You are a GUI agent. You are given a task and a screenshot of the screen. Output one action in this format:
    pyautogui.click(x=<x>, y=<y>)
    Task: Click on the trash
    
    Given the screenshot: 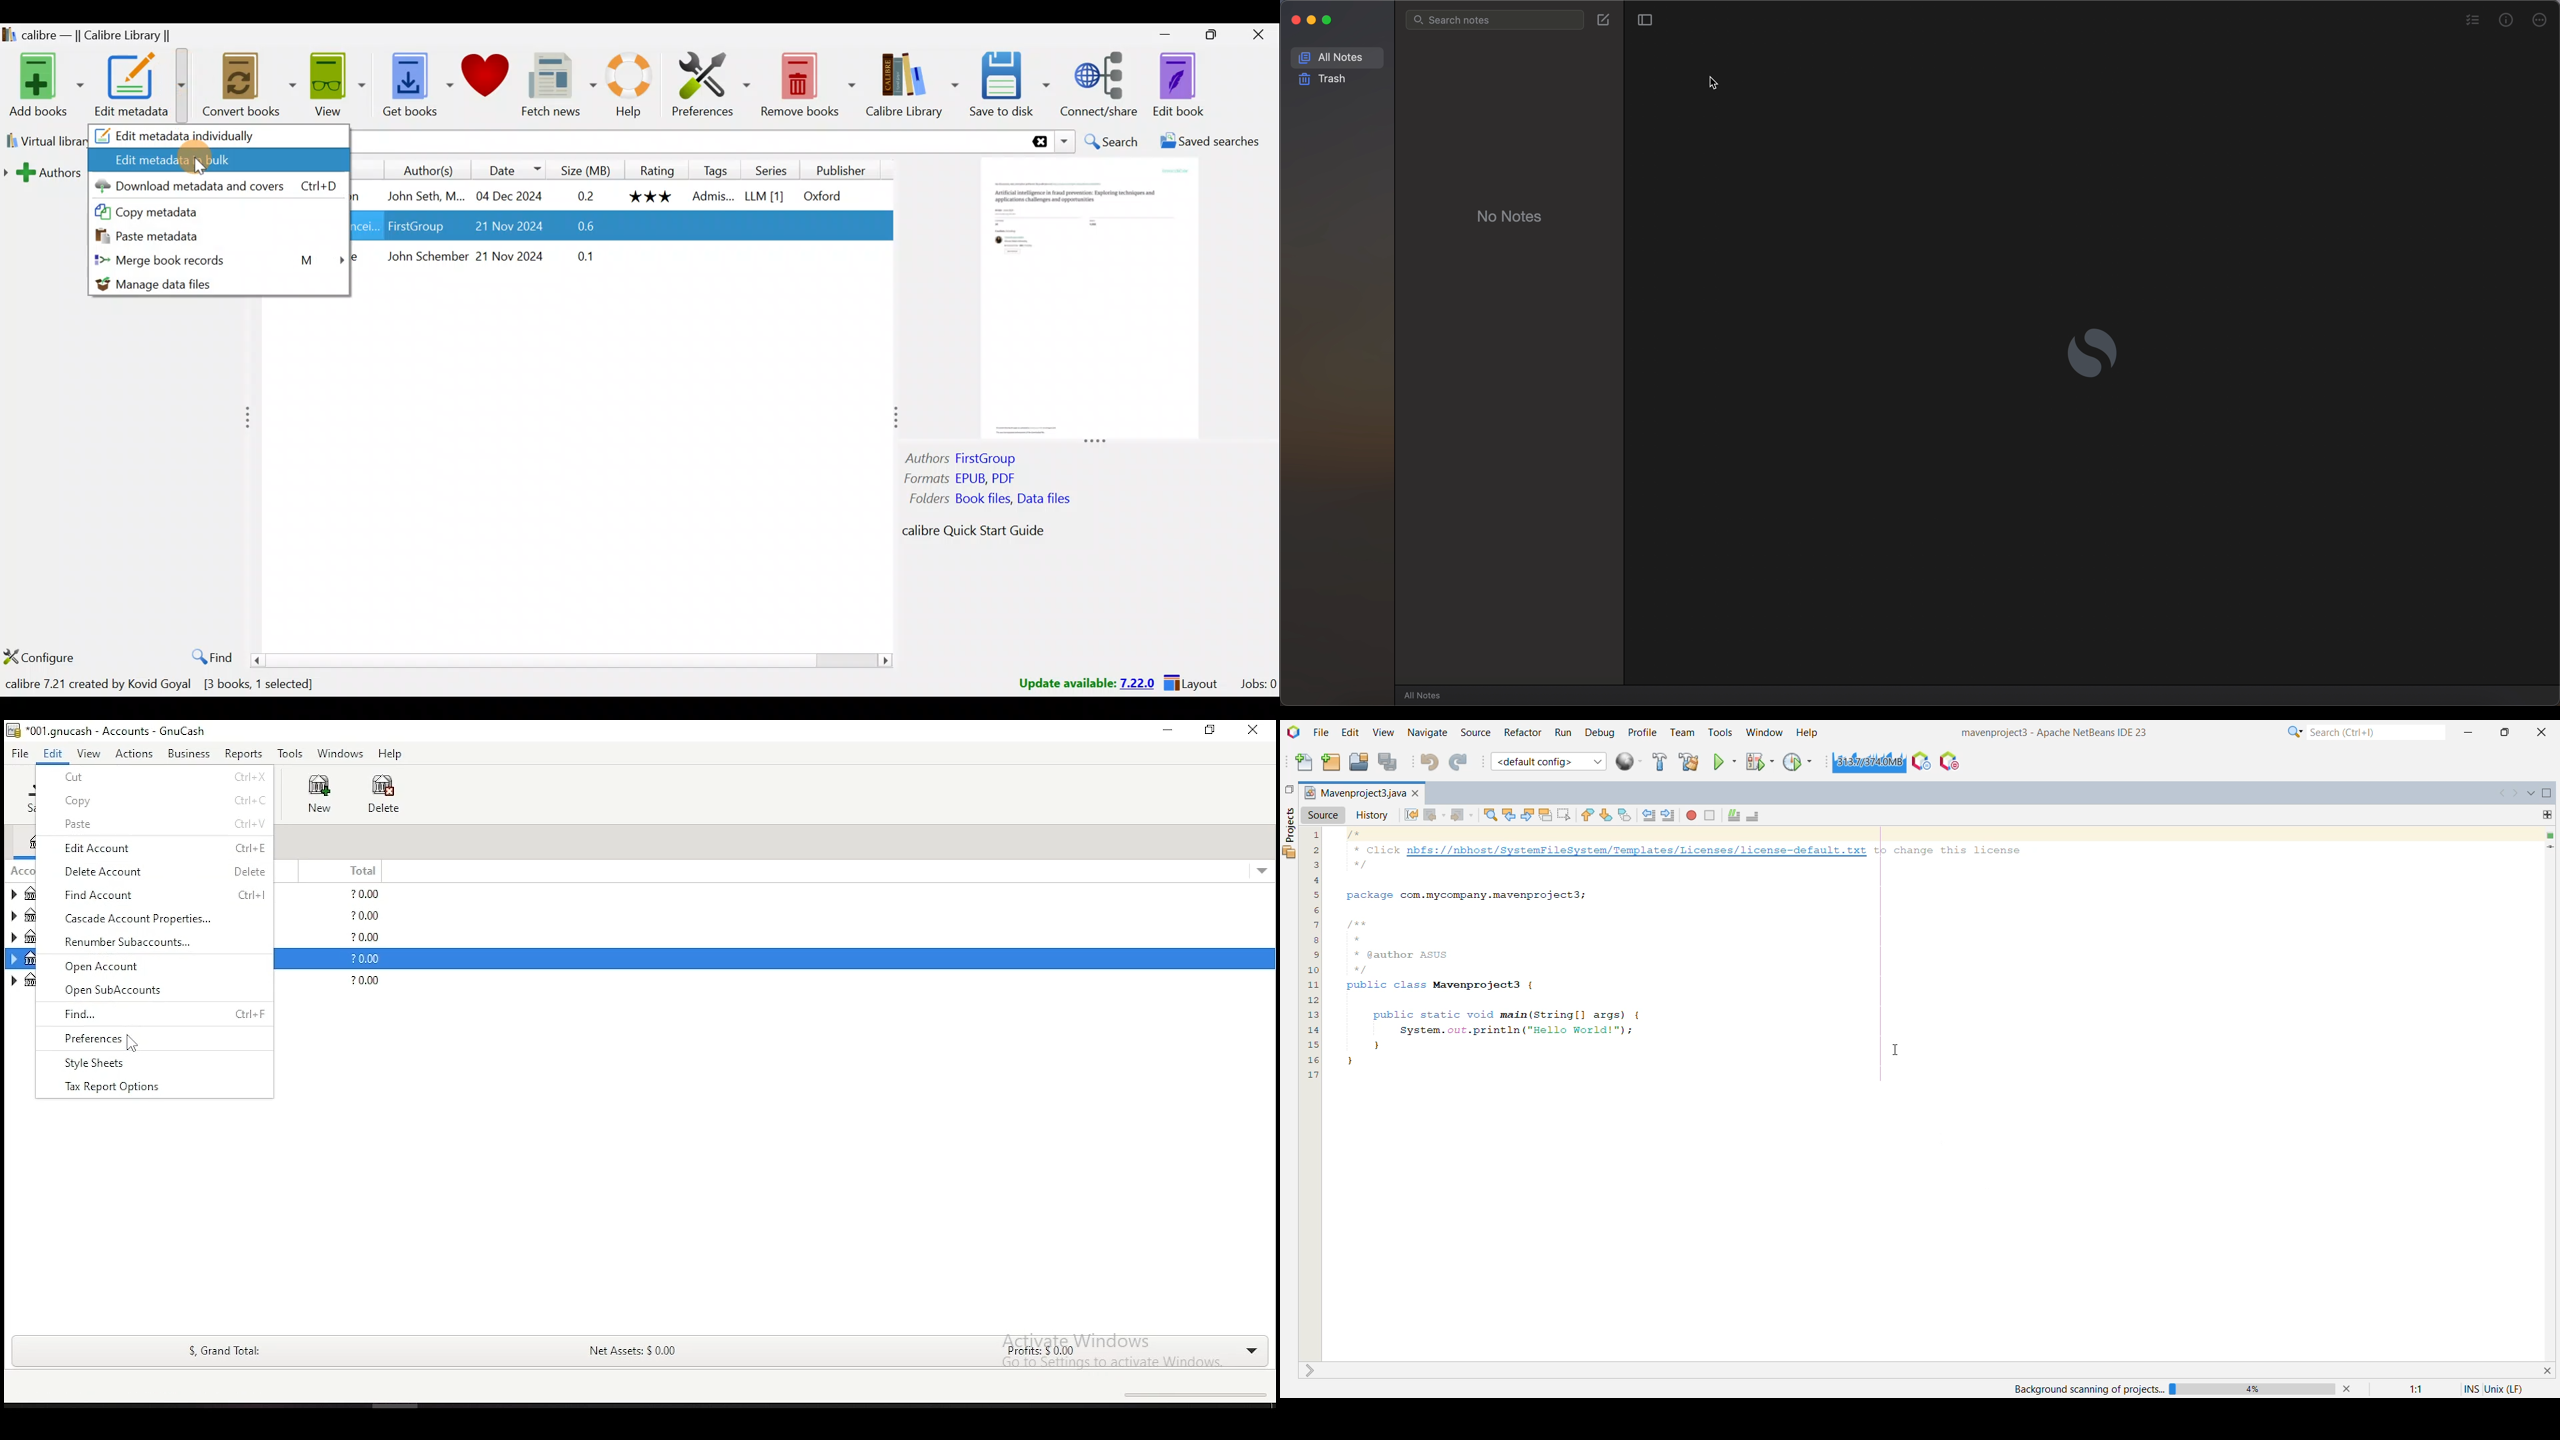 What is the action you would take?
    pyautogui.click(x=1325, y=79)
    